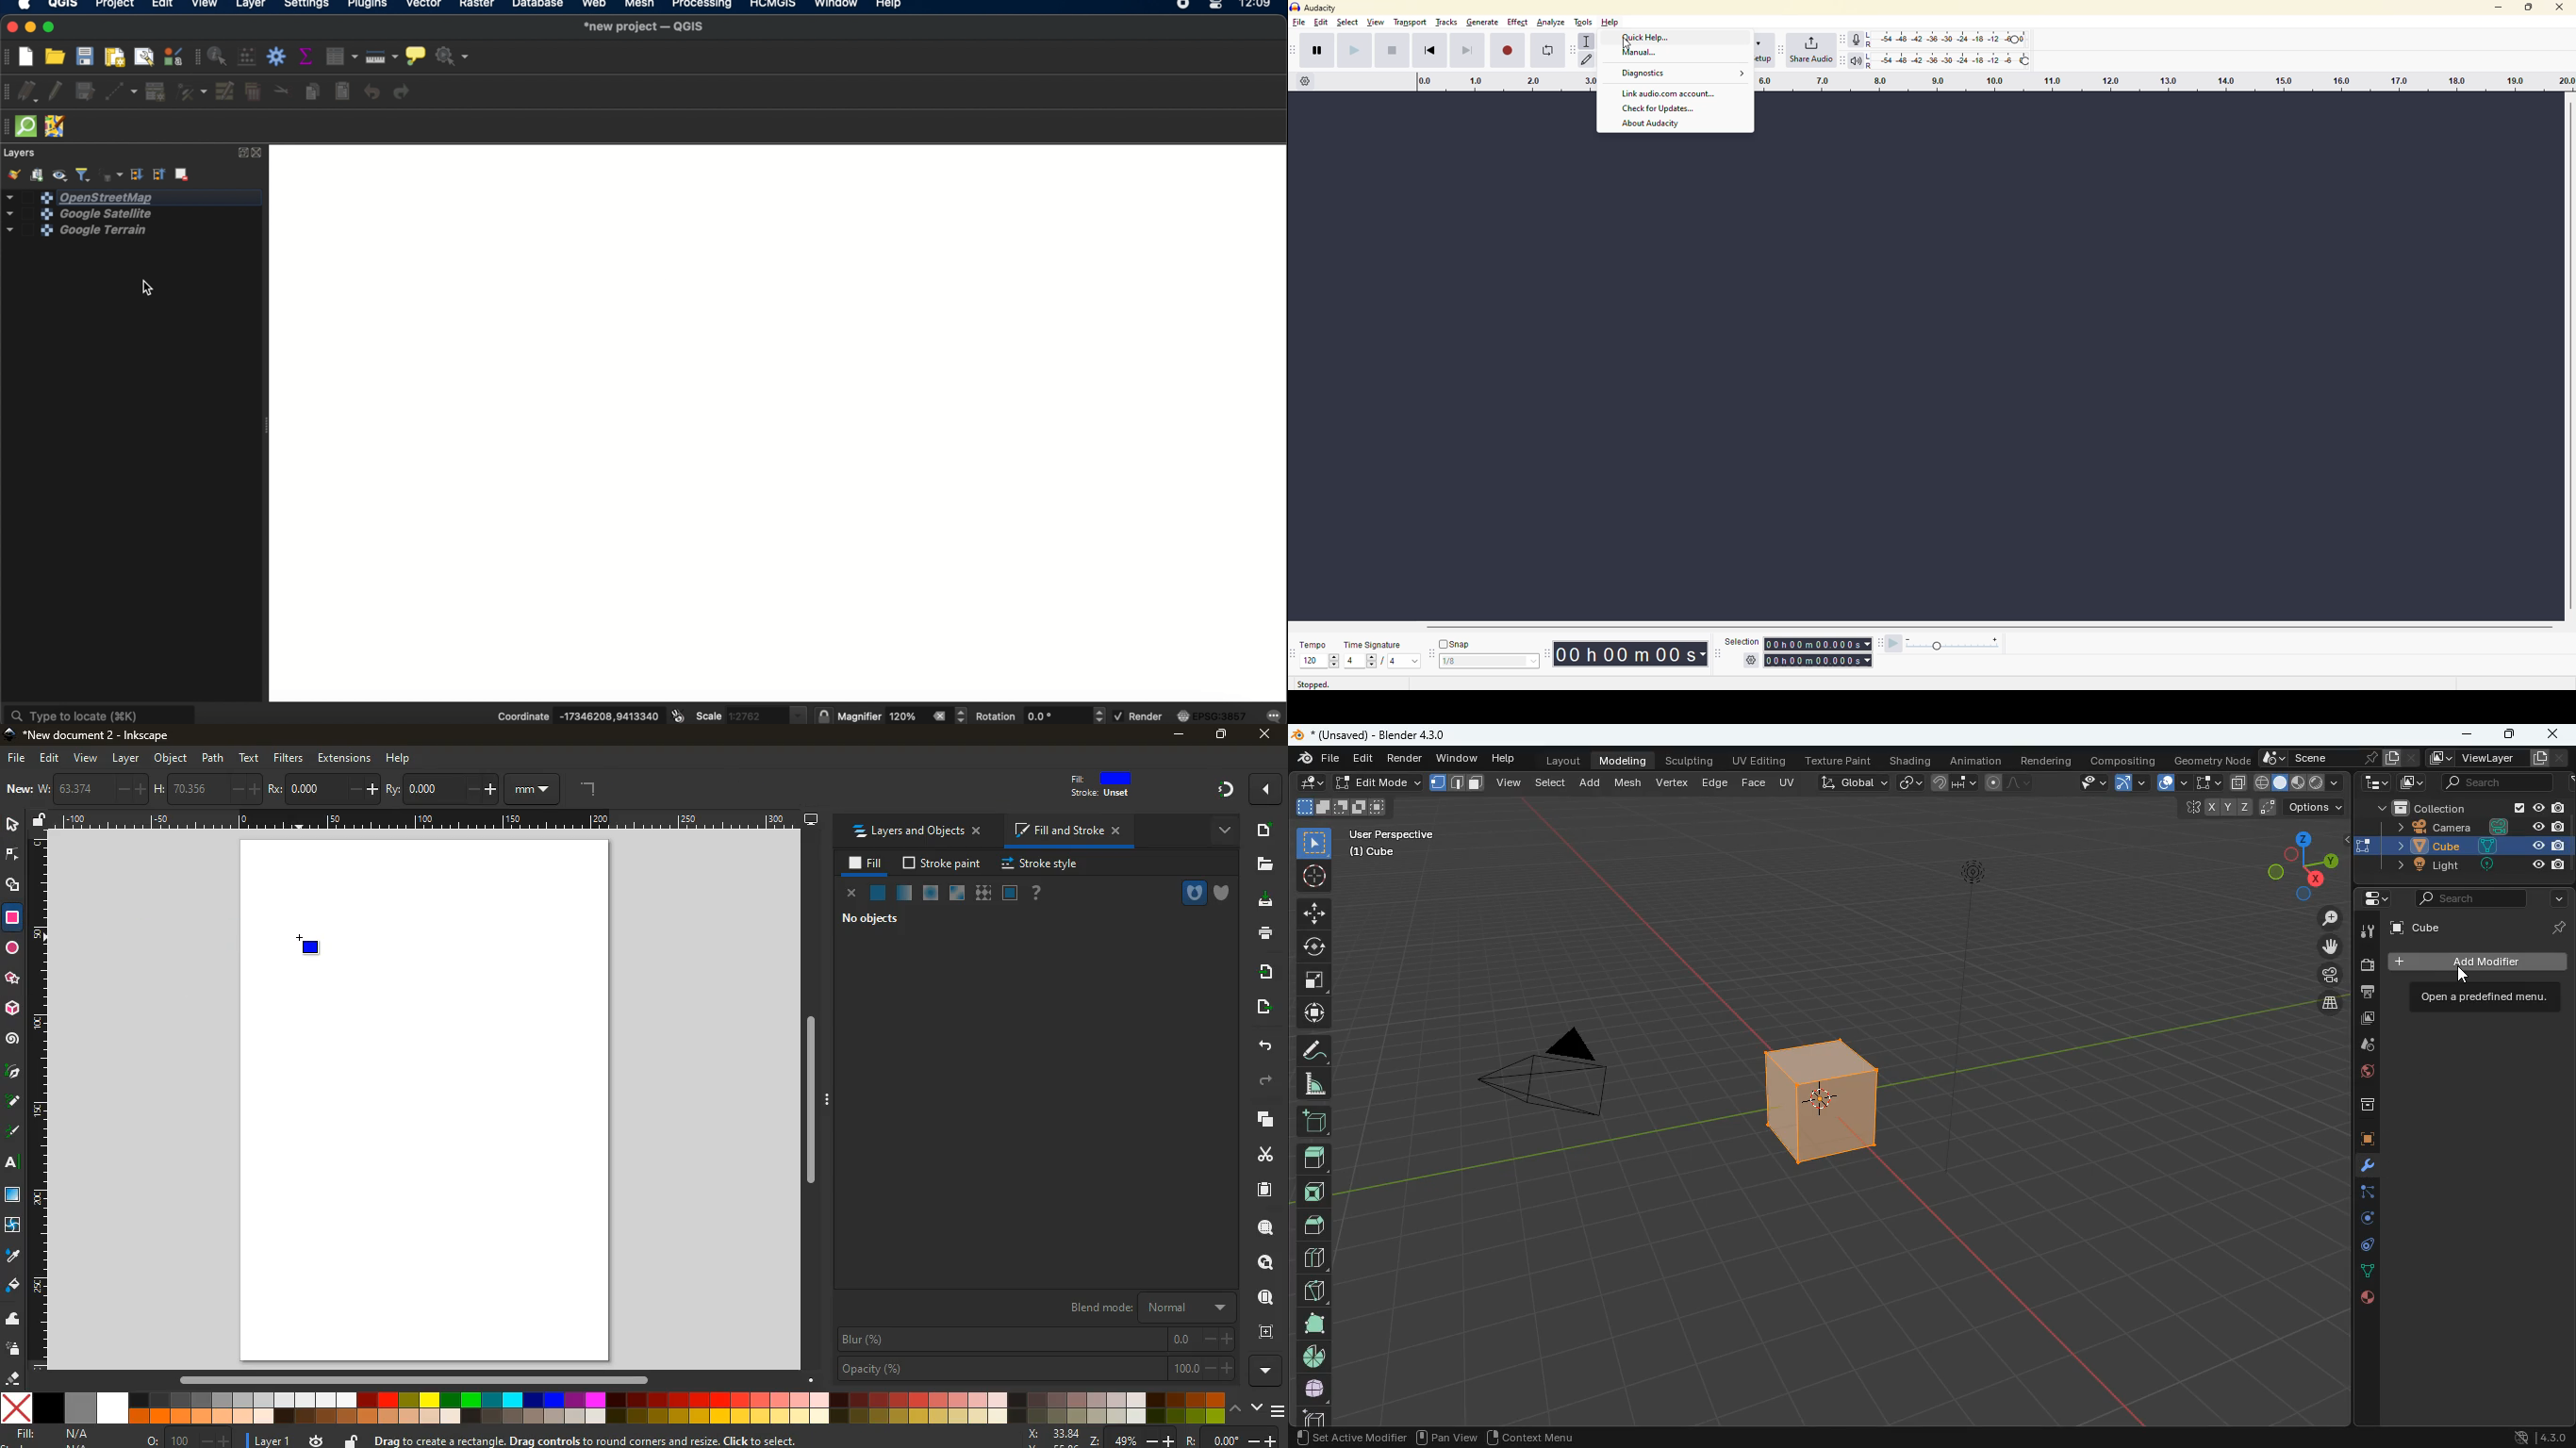  What do you see at coordinates (1260, 1190) in the screenshot?
I see `paper` at bounding box center [1260, 1190].